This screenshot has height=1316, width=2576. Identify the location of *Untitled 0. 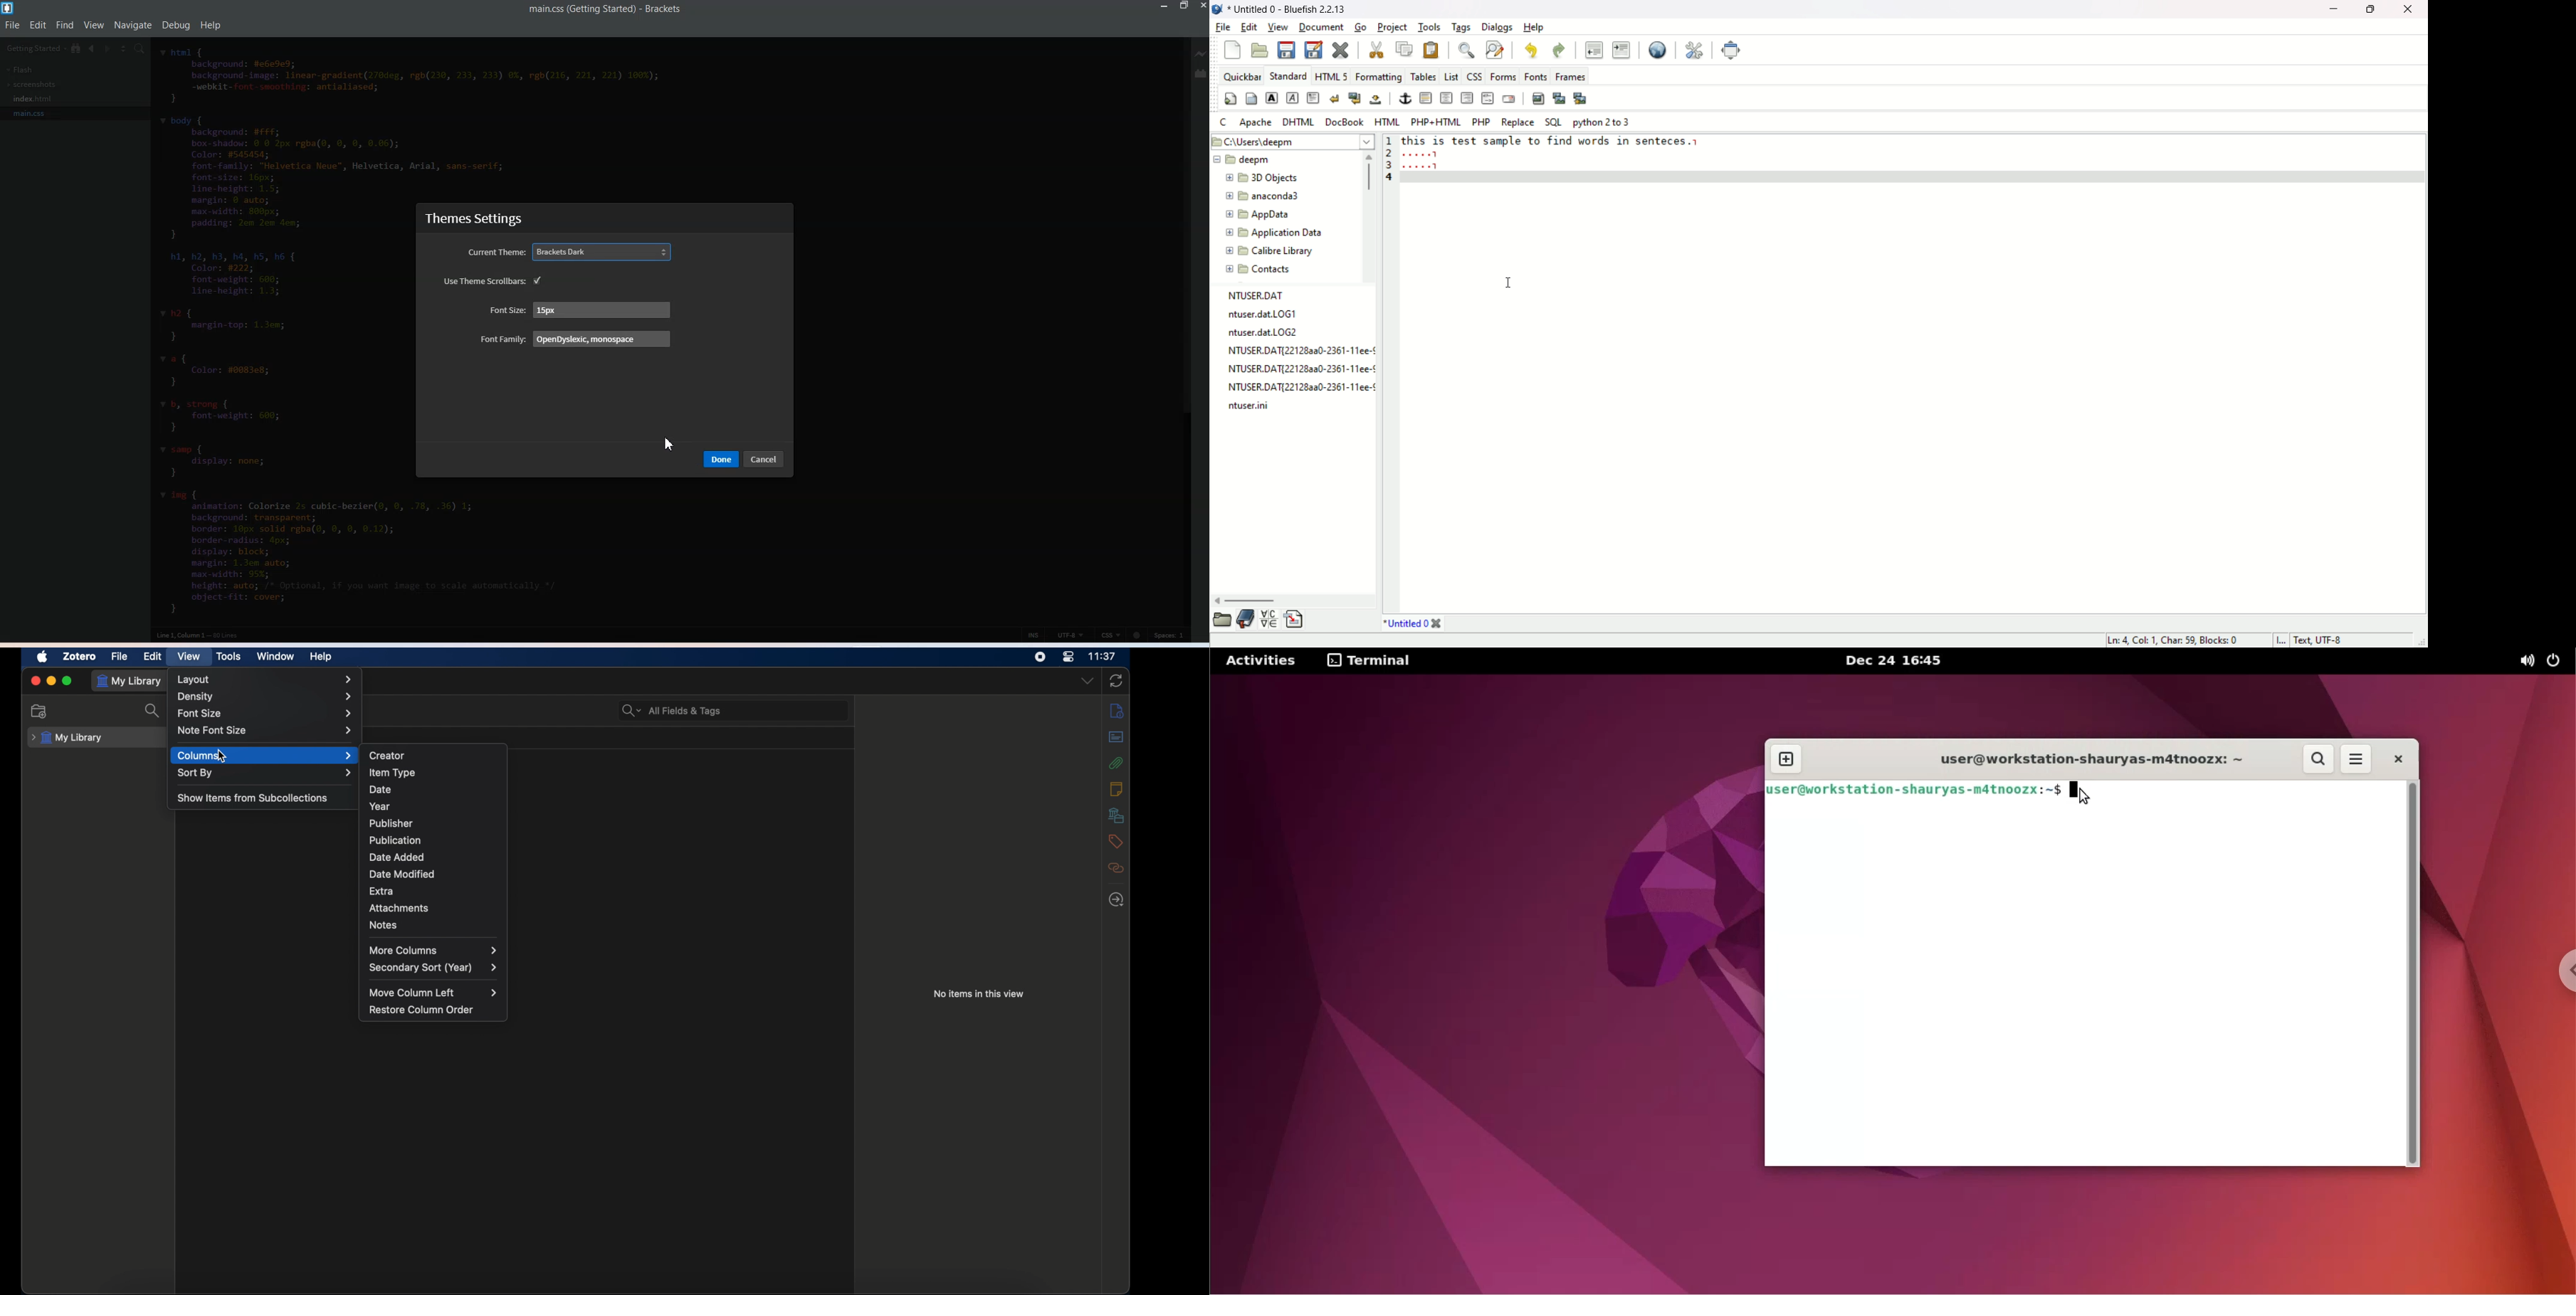
(1406, 623).